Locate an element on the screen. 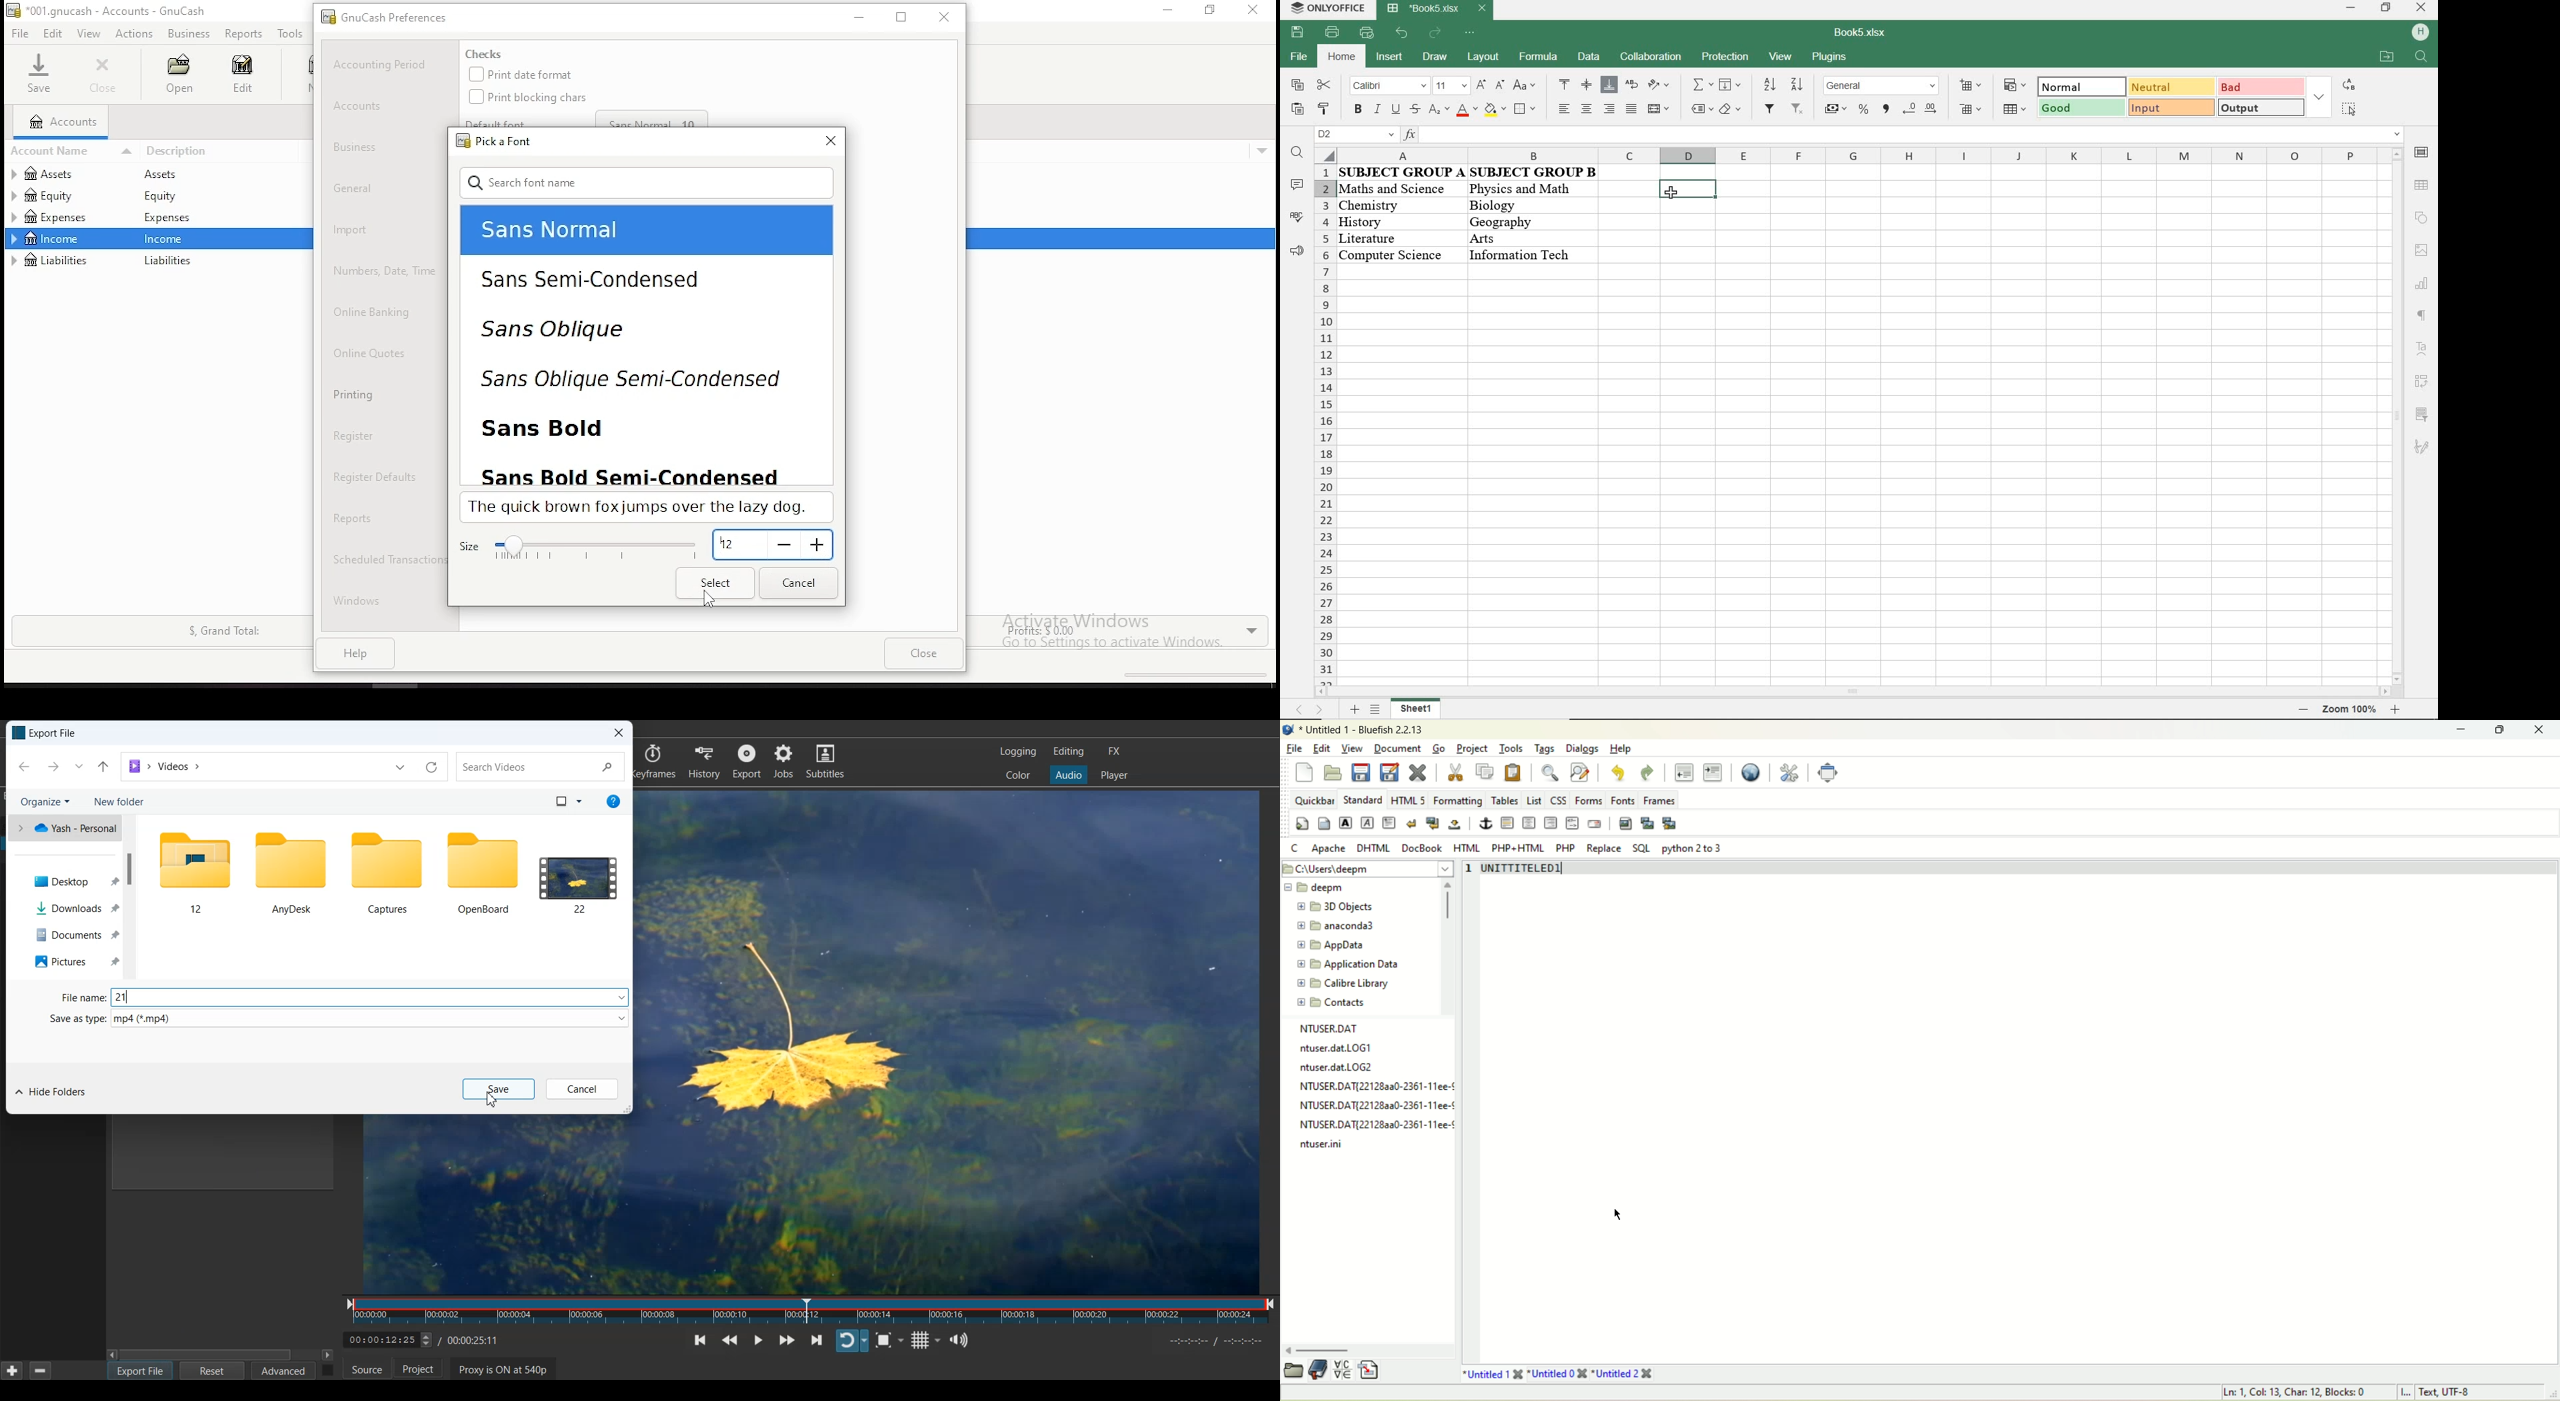 The image size is (2576, 1428). Tables is located at coordinates (1505, 800).